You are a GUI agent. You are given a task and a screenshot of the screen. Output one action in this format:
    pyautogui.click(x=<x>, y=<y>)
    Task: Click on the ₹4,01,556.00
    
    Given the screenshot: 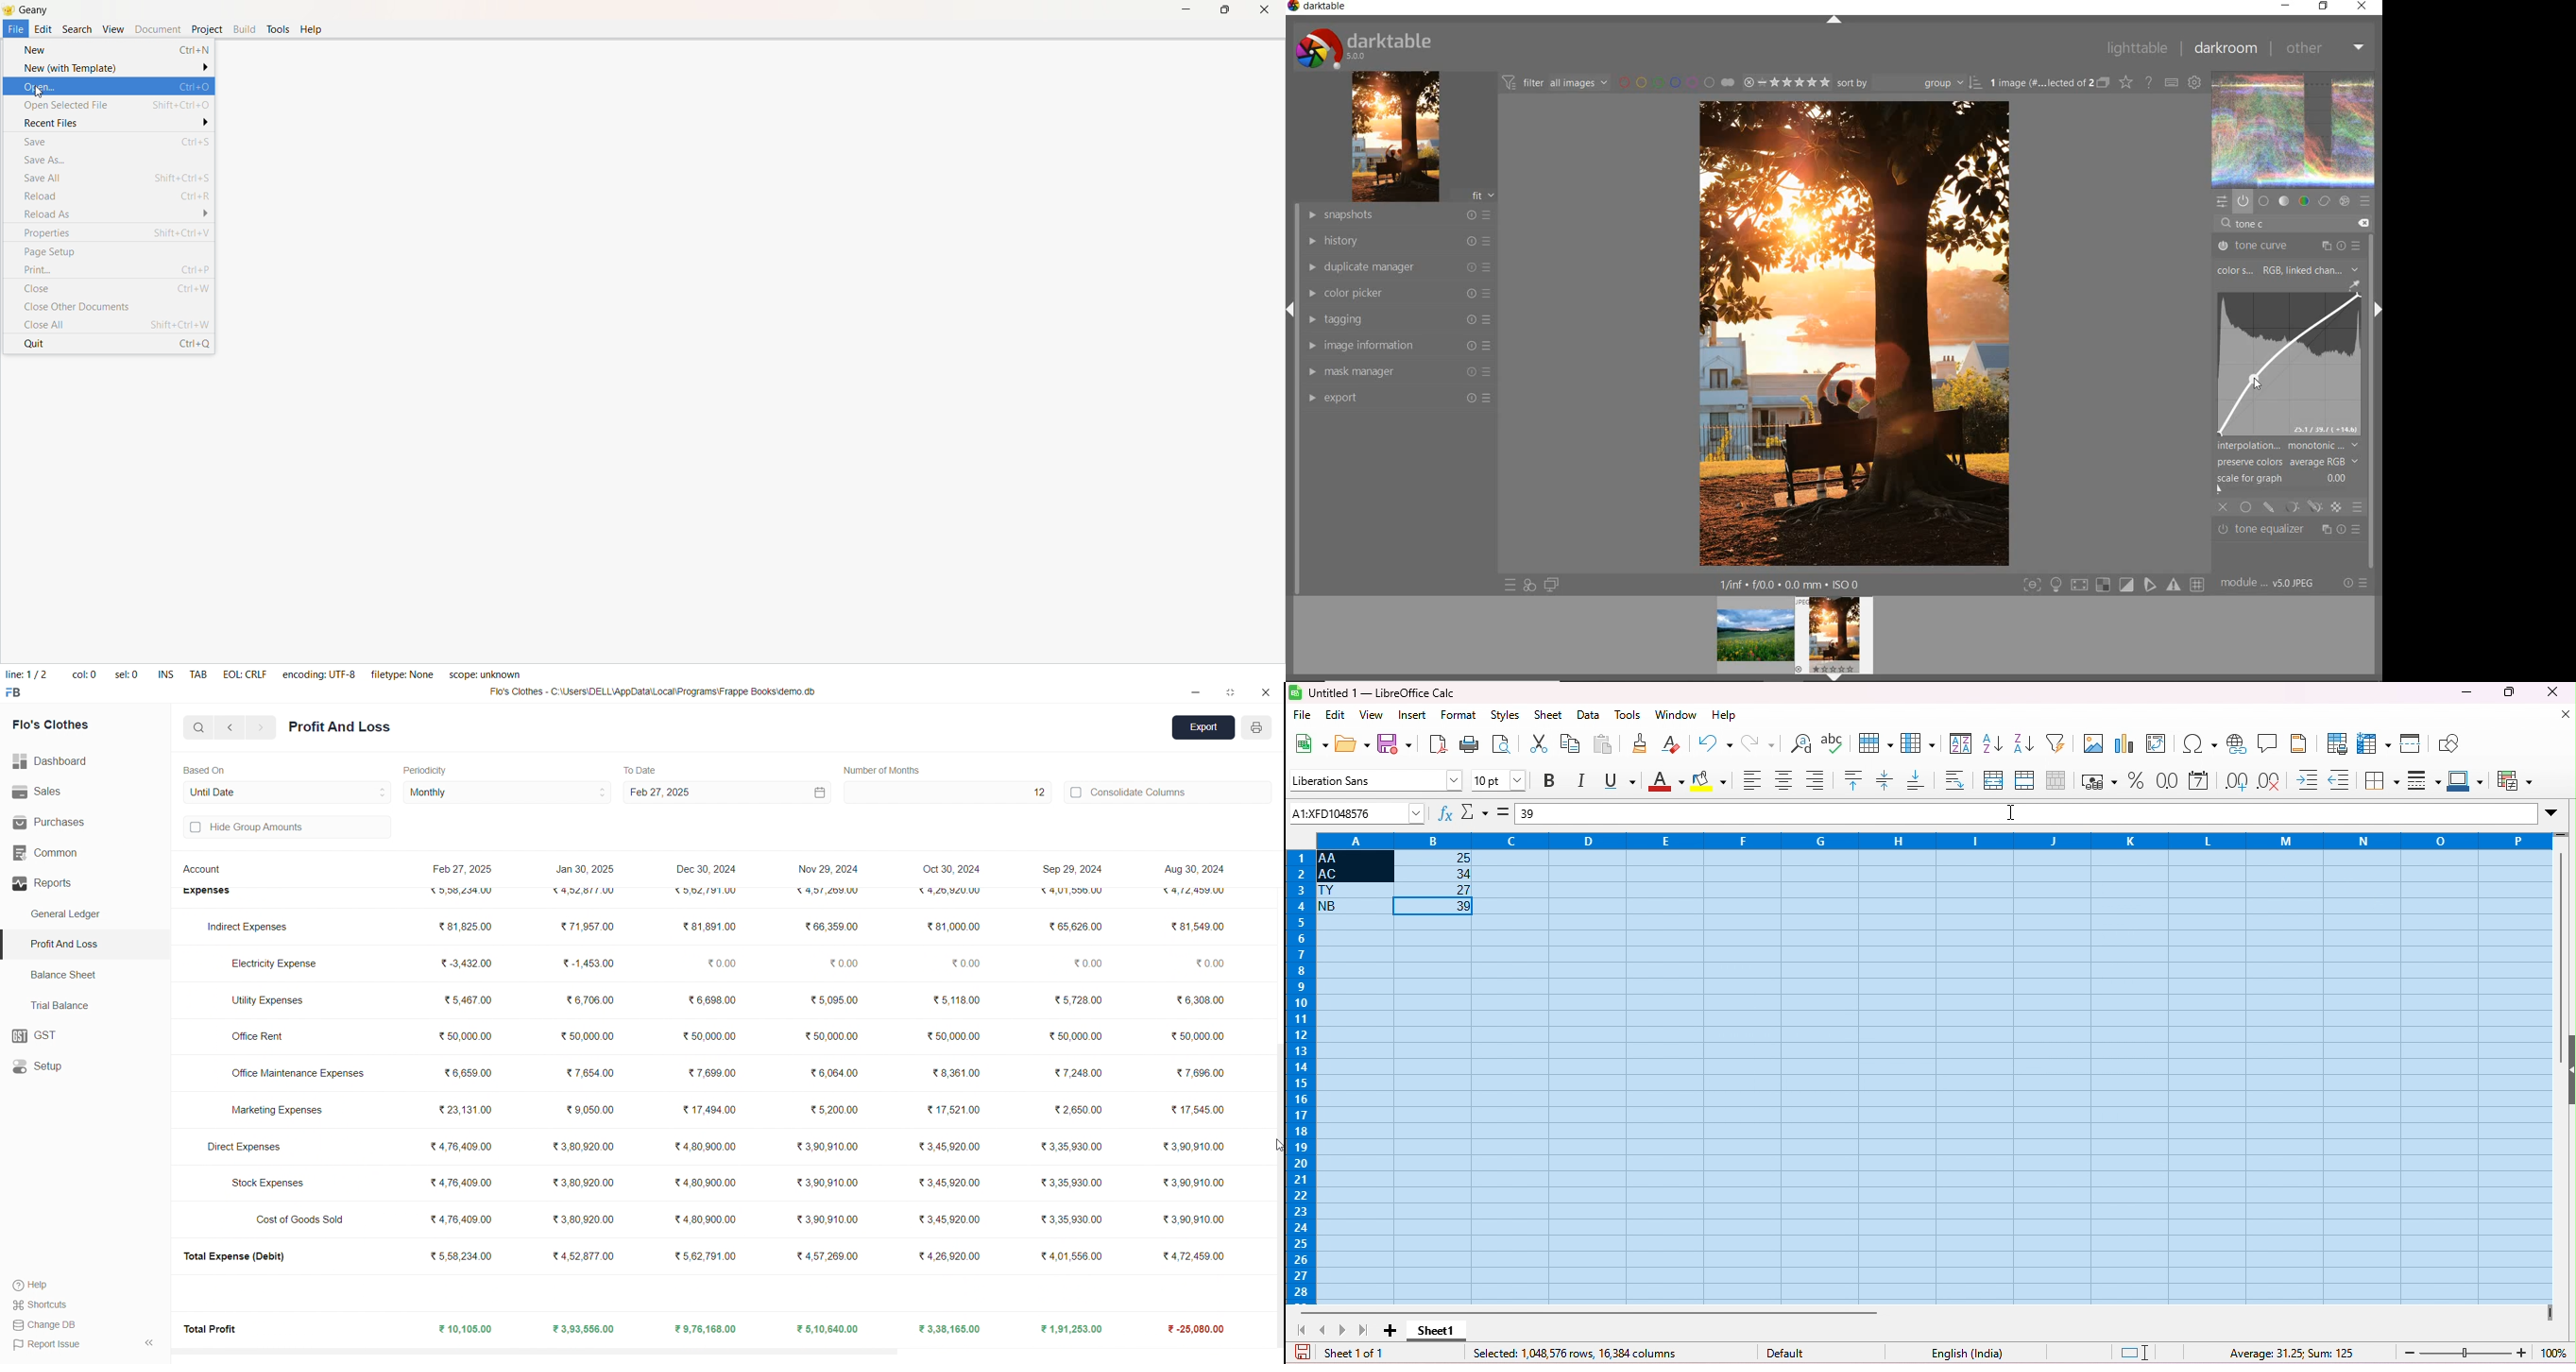 What is the action you would take?
    pyautogui.click(x=1066, y=893)
    